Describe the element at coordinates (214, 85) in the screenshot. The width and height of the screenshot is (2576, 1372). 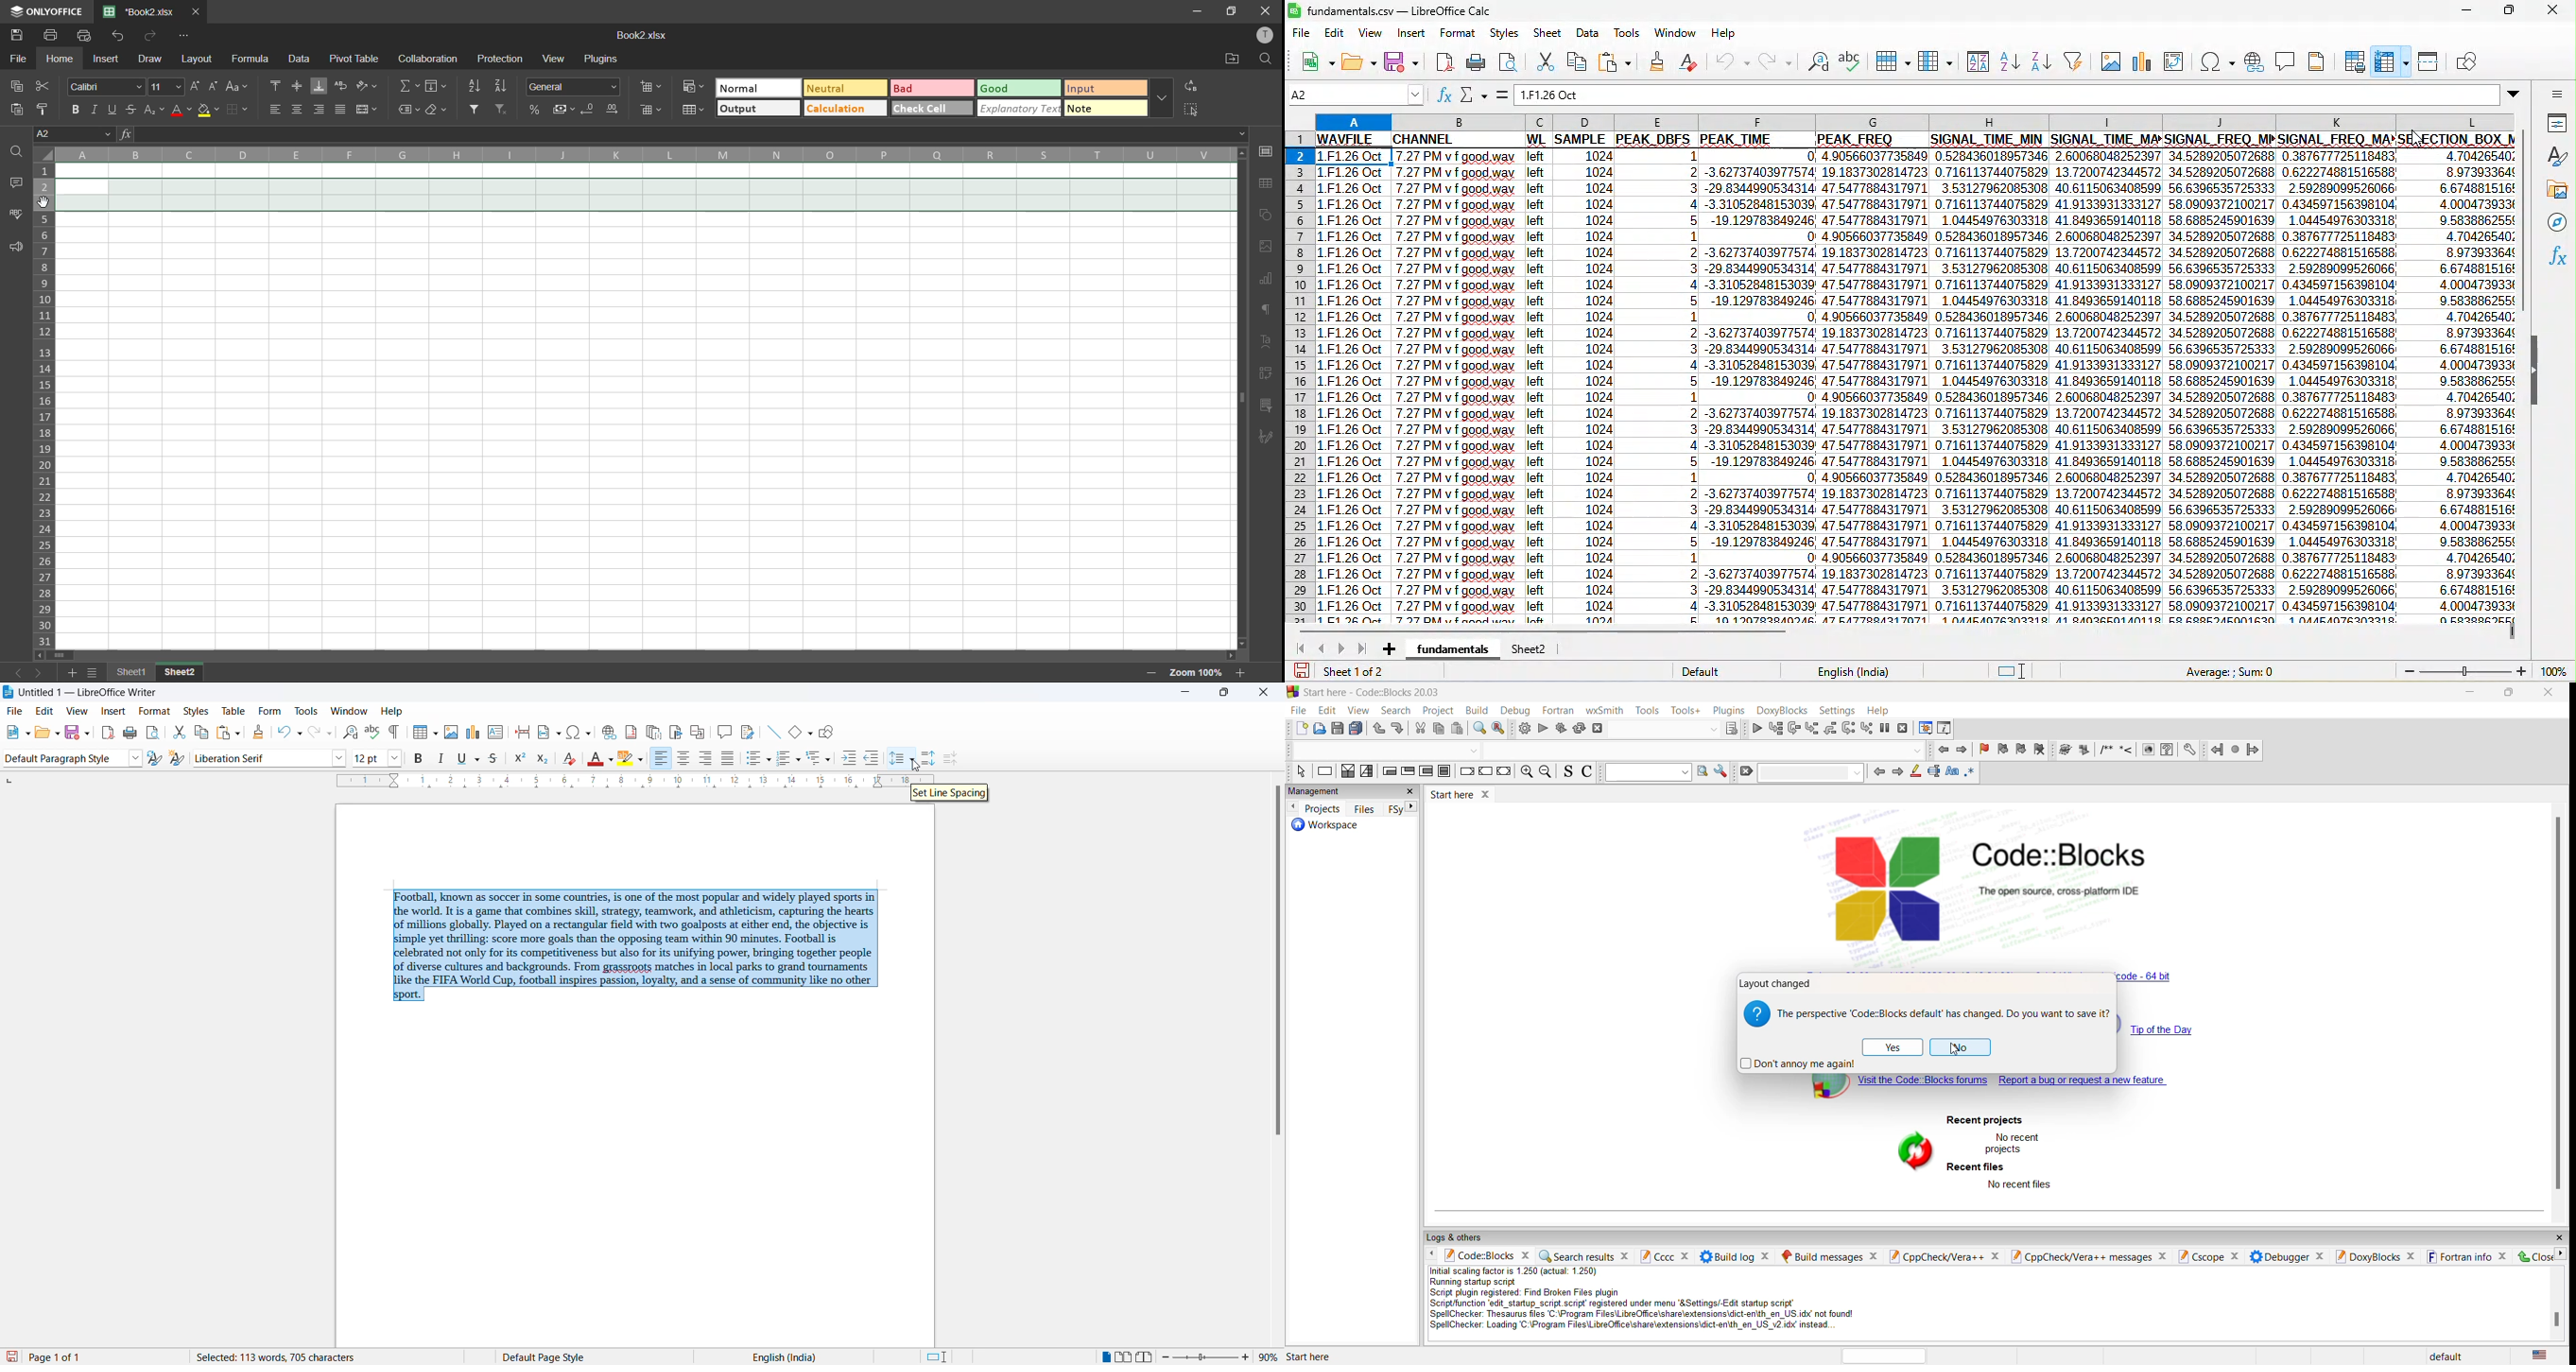
I see `decrement size` at that location.